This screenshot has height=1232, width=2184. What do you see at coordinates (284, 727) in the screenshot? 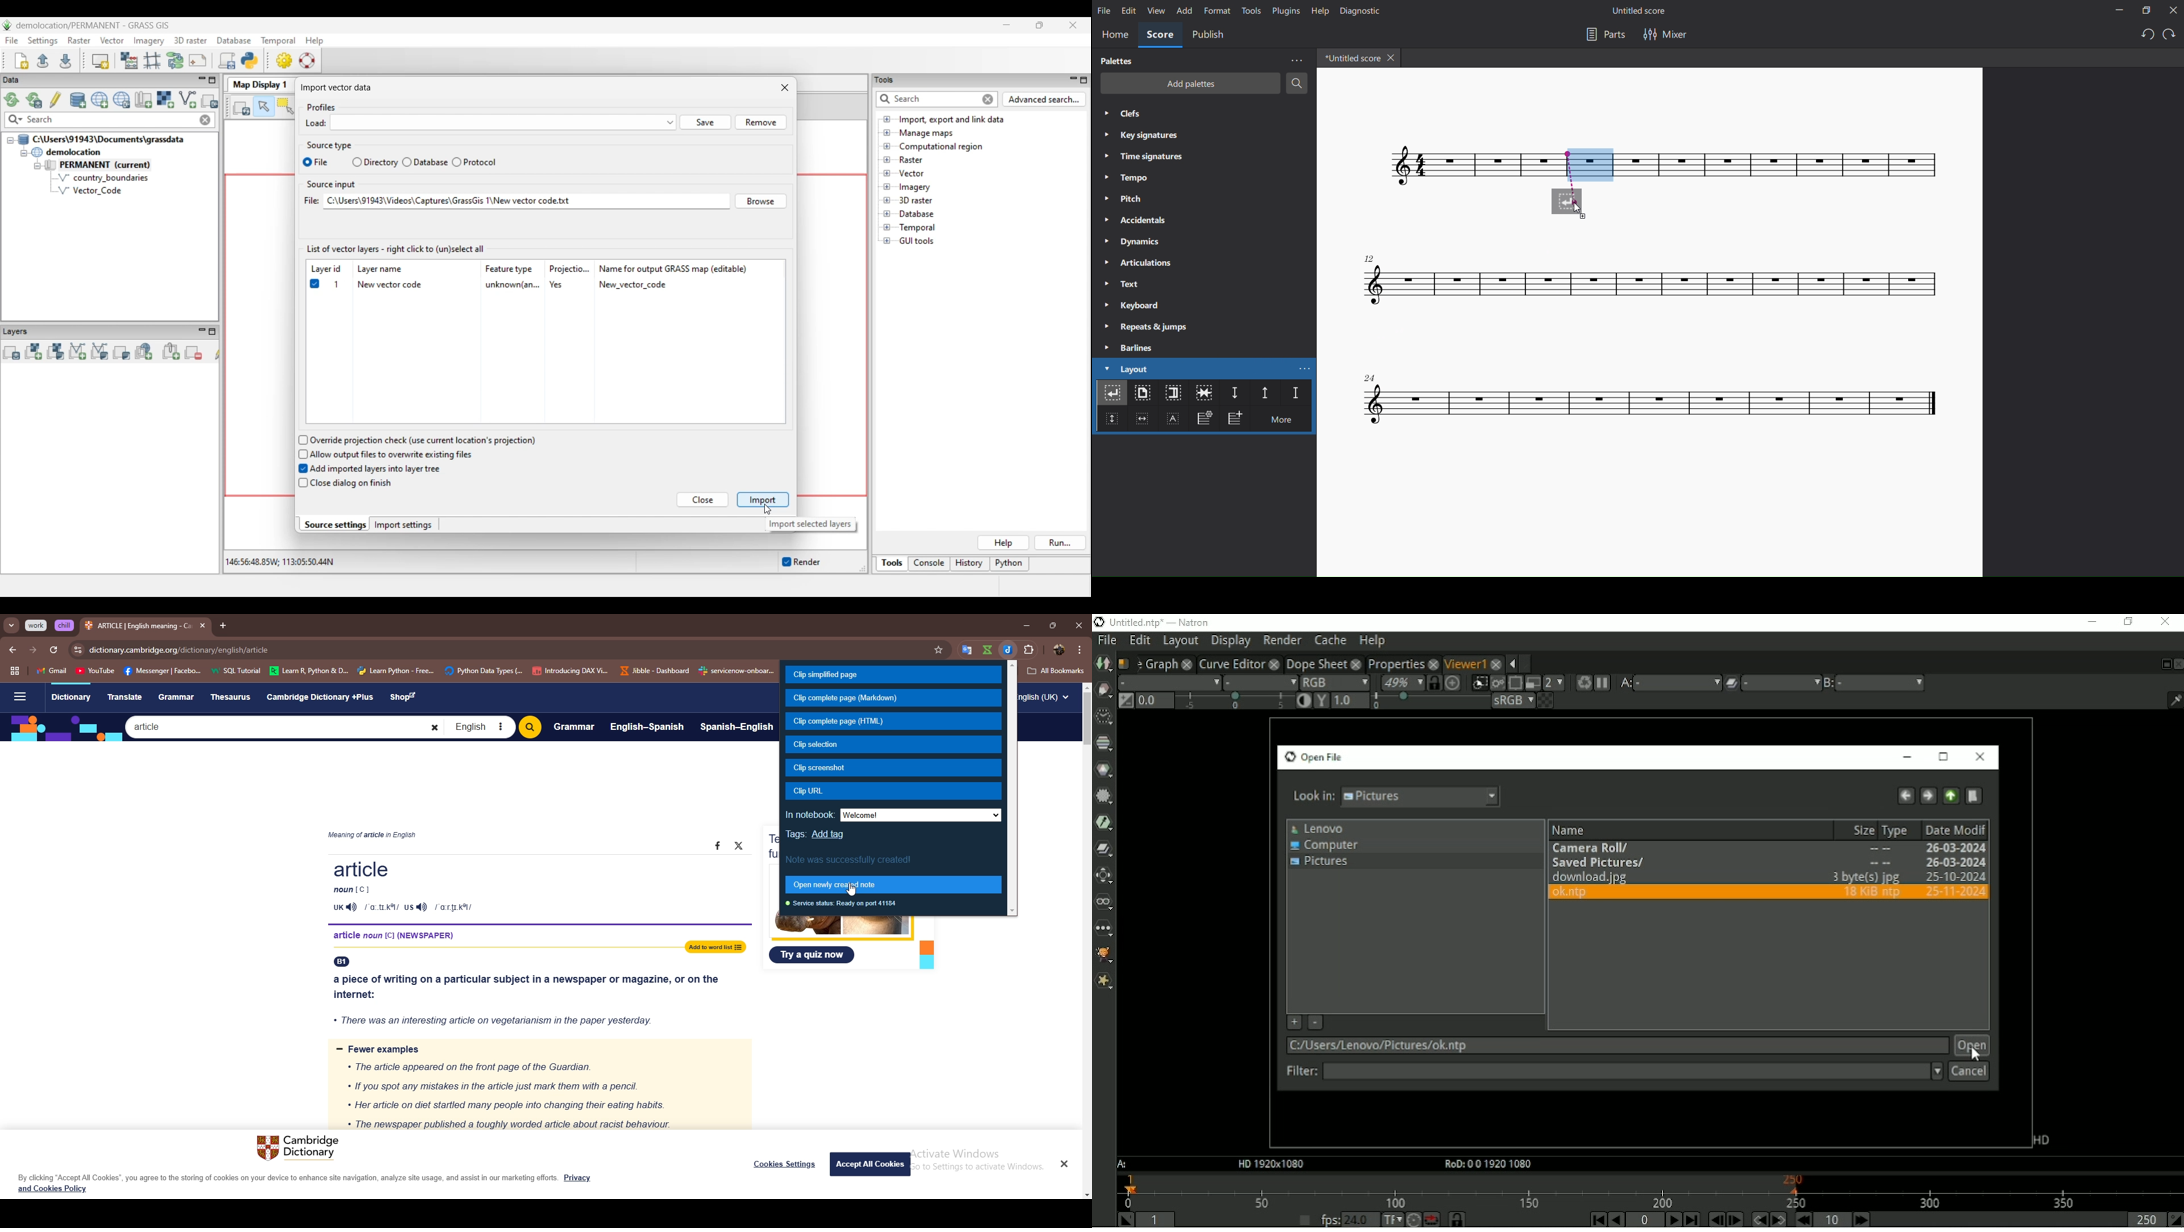
I see `Search bar` at bounding box center [284, 727].